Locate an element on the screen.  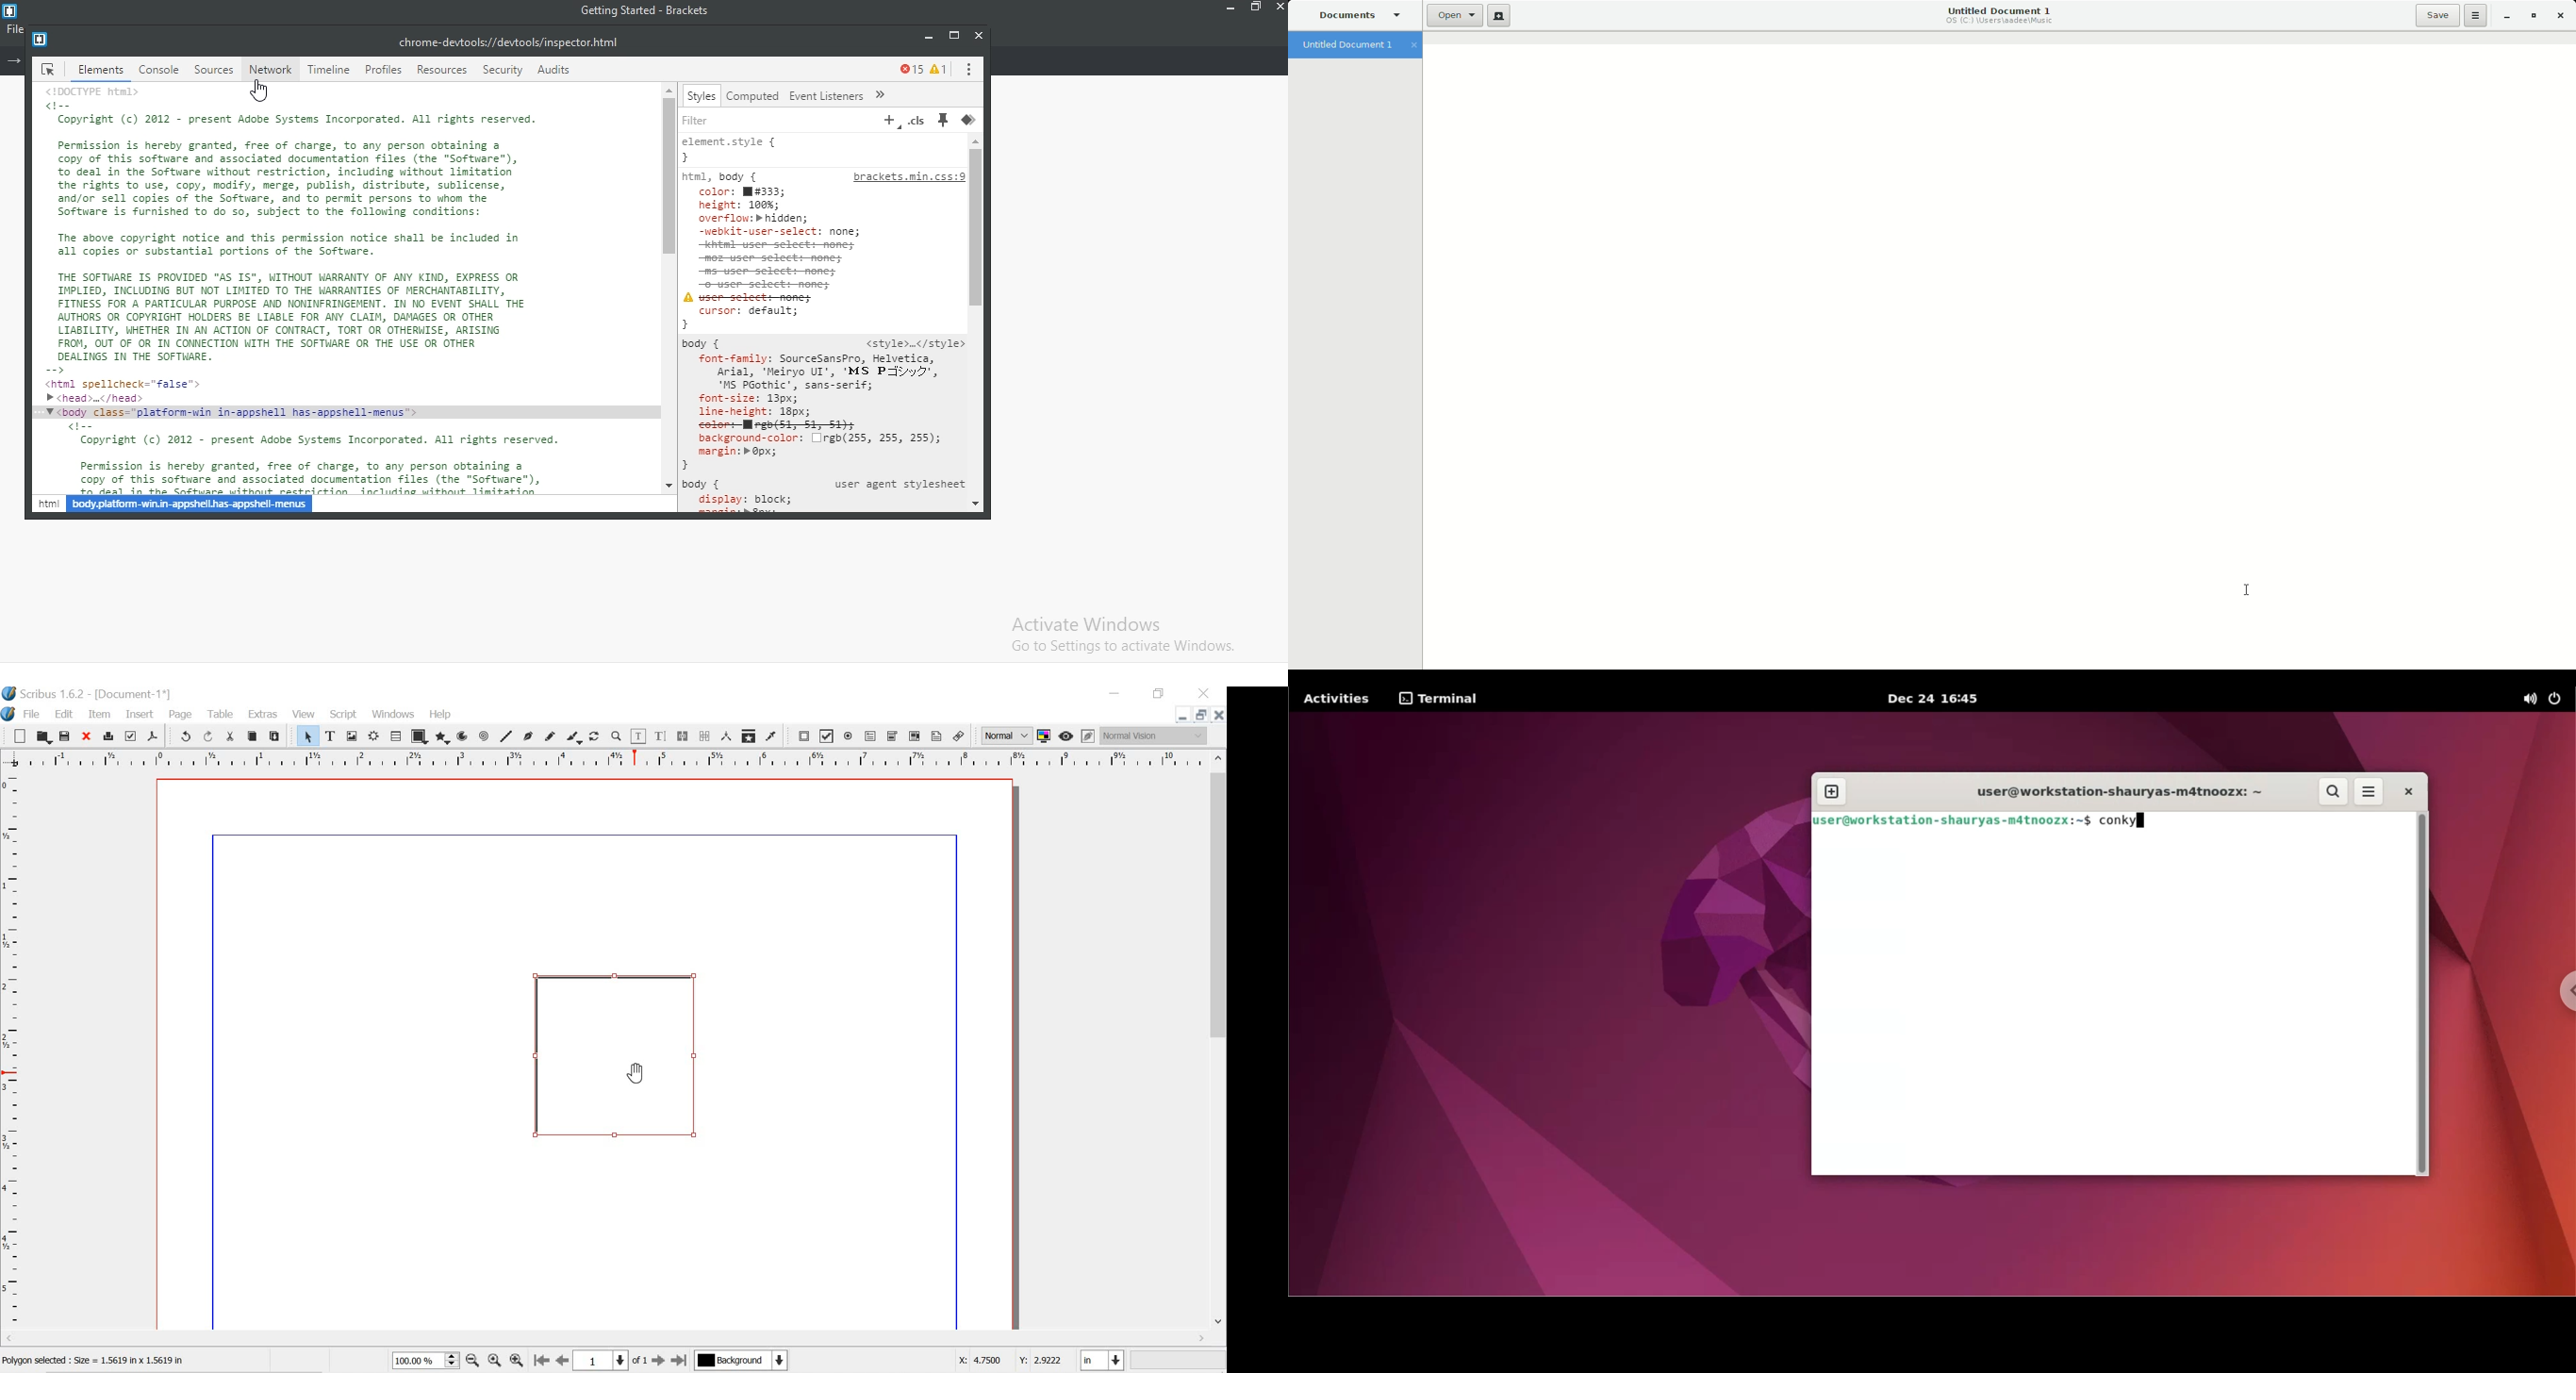
file is located at coordinates (34, 714).